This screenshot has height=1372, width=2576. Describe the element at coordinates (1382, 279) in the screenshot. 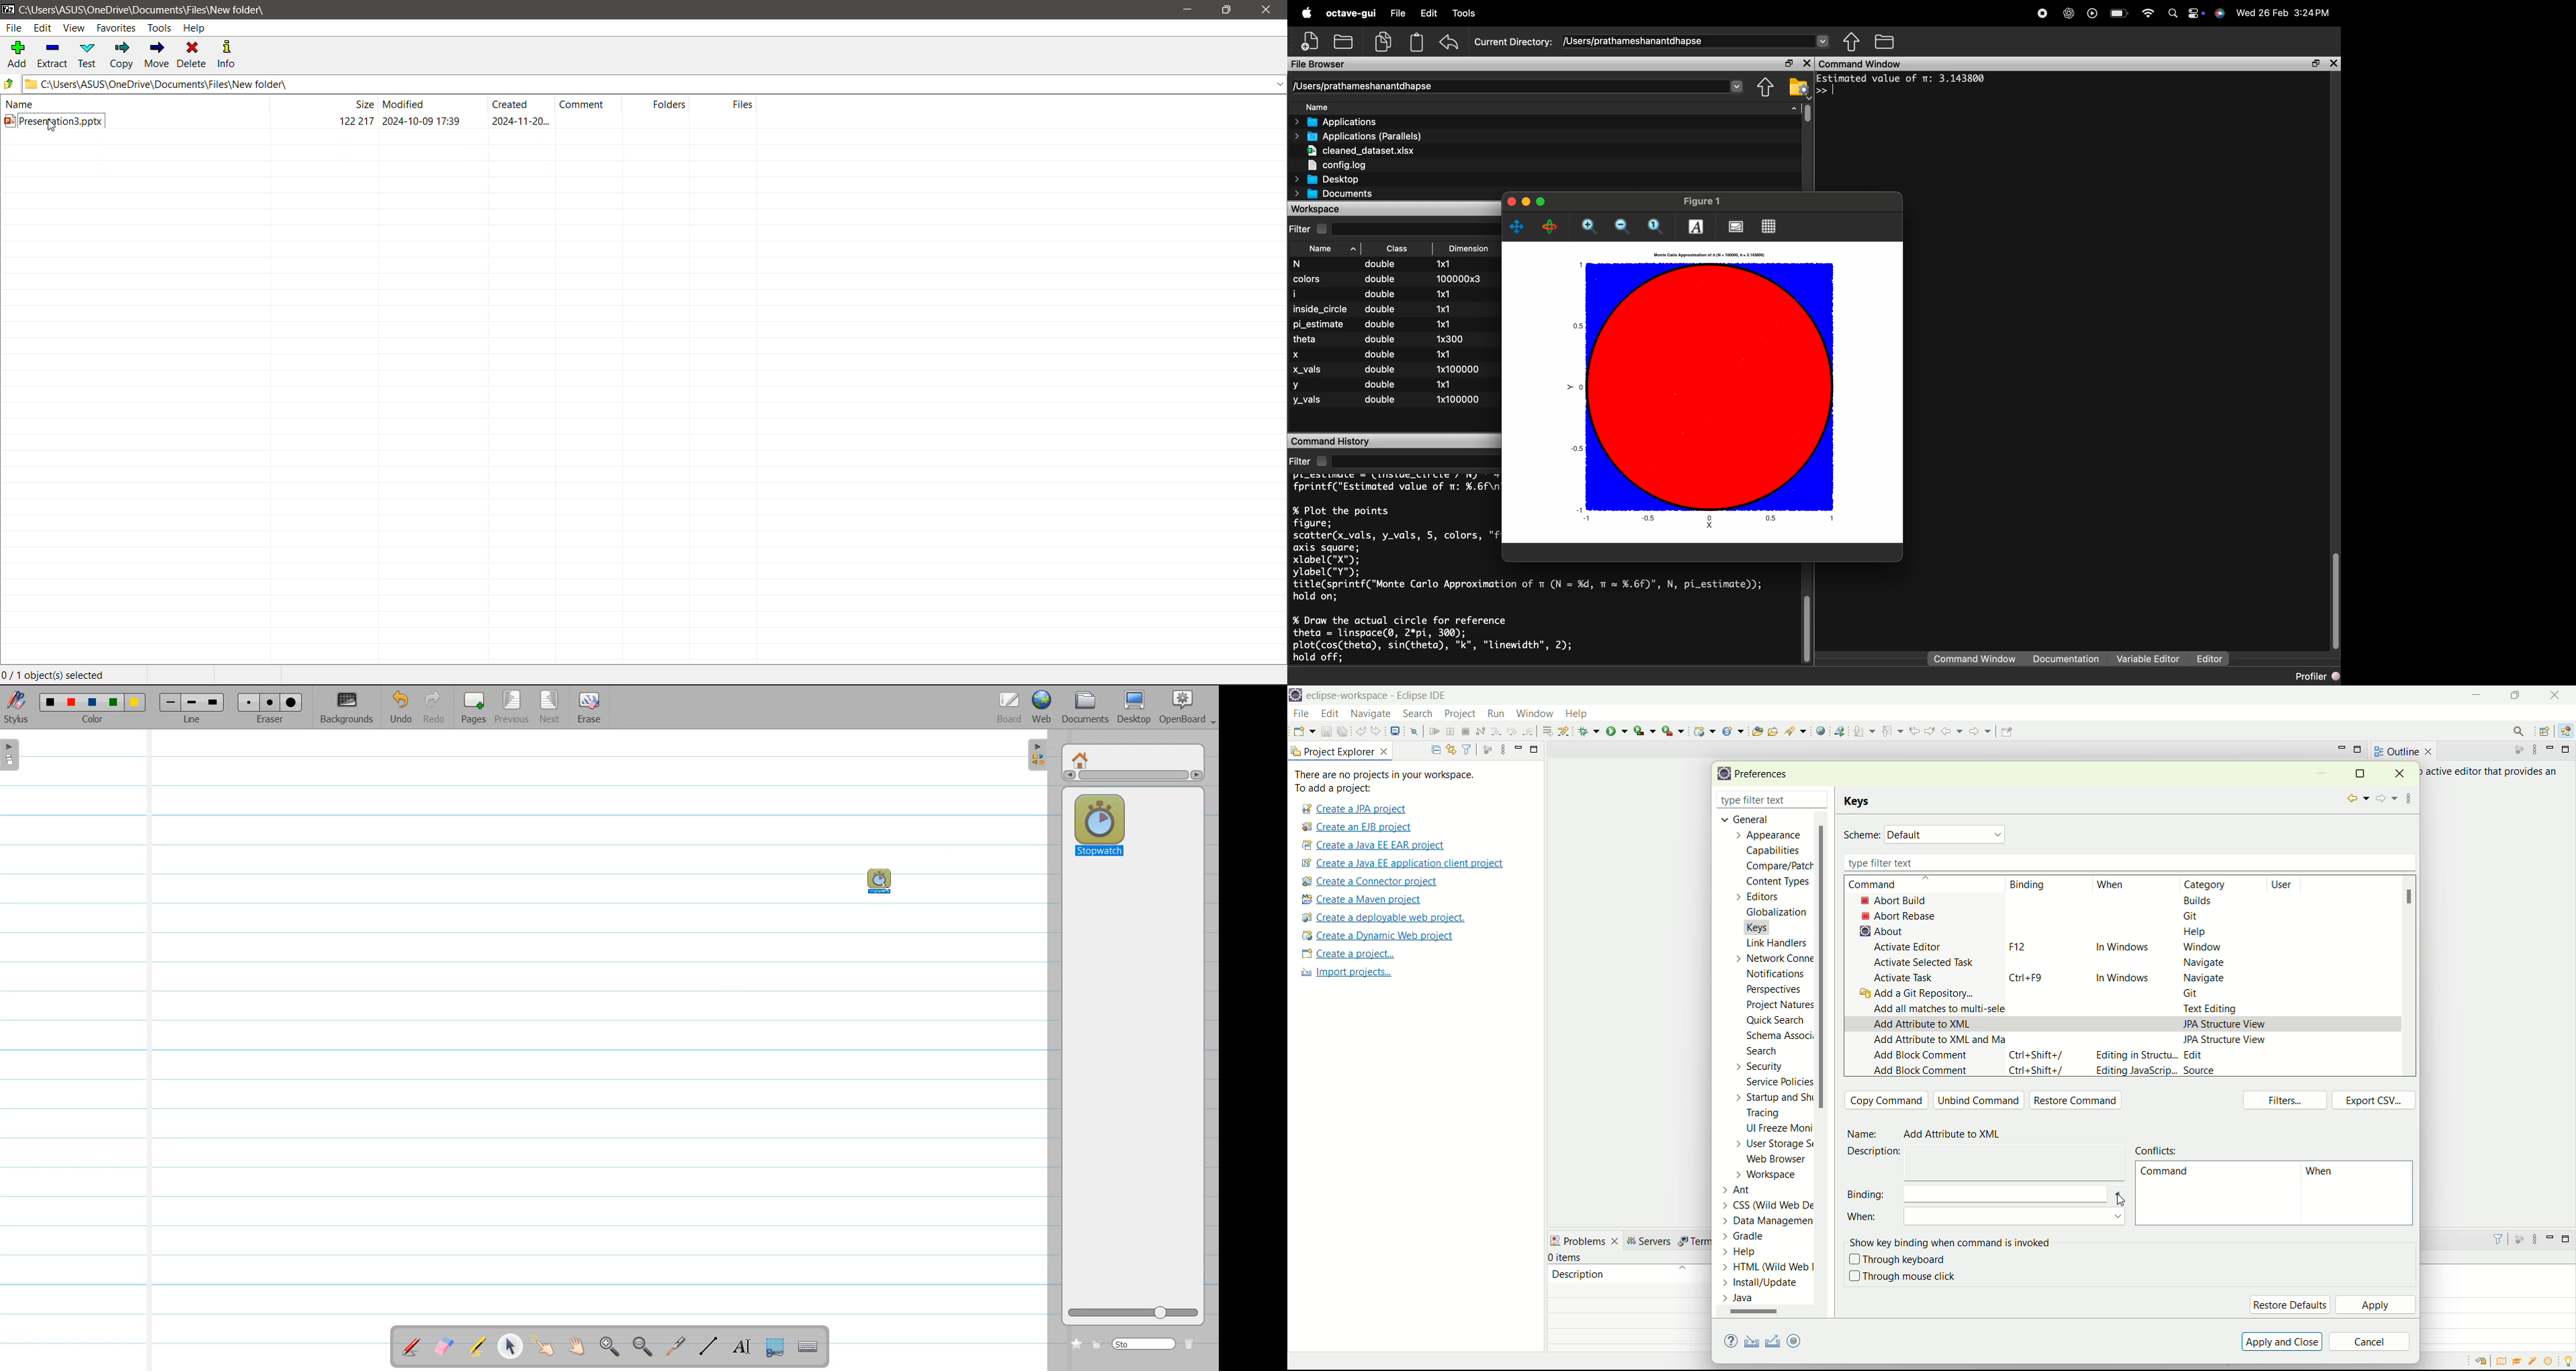

I see `double` at that location.